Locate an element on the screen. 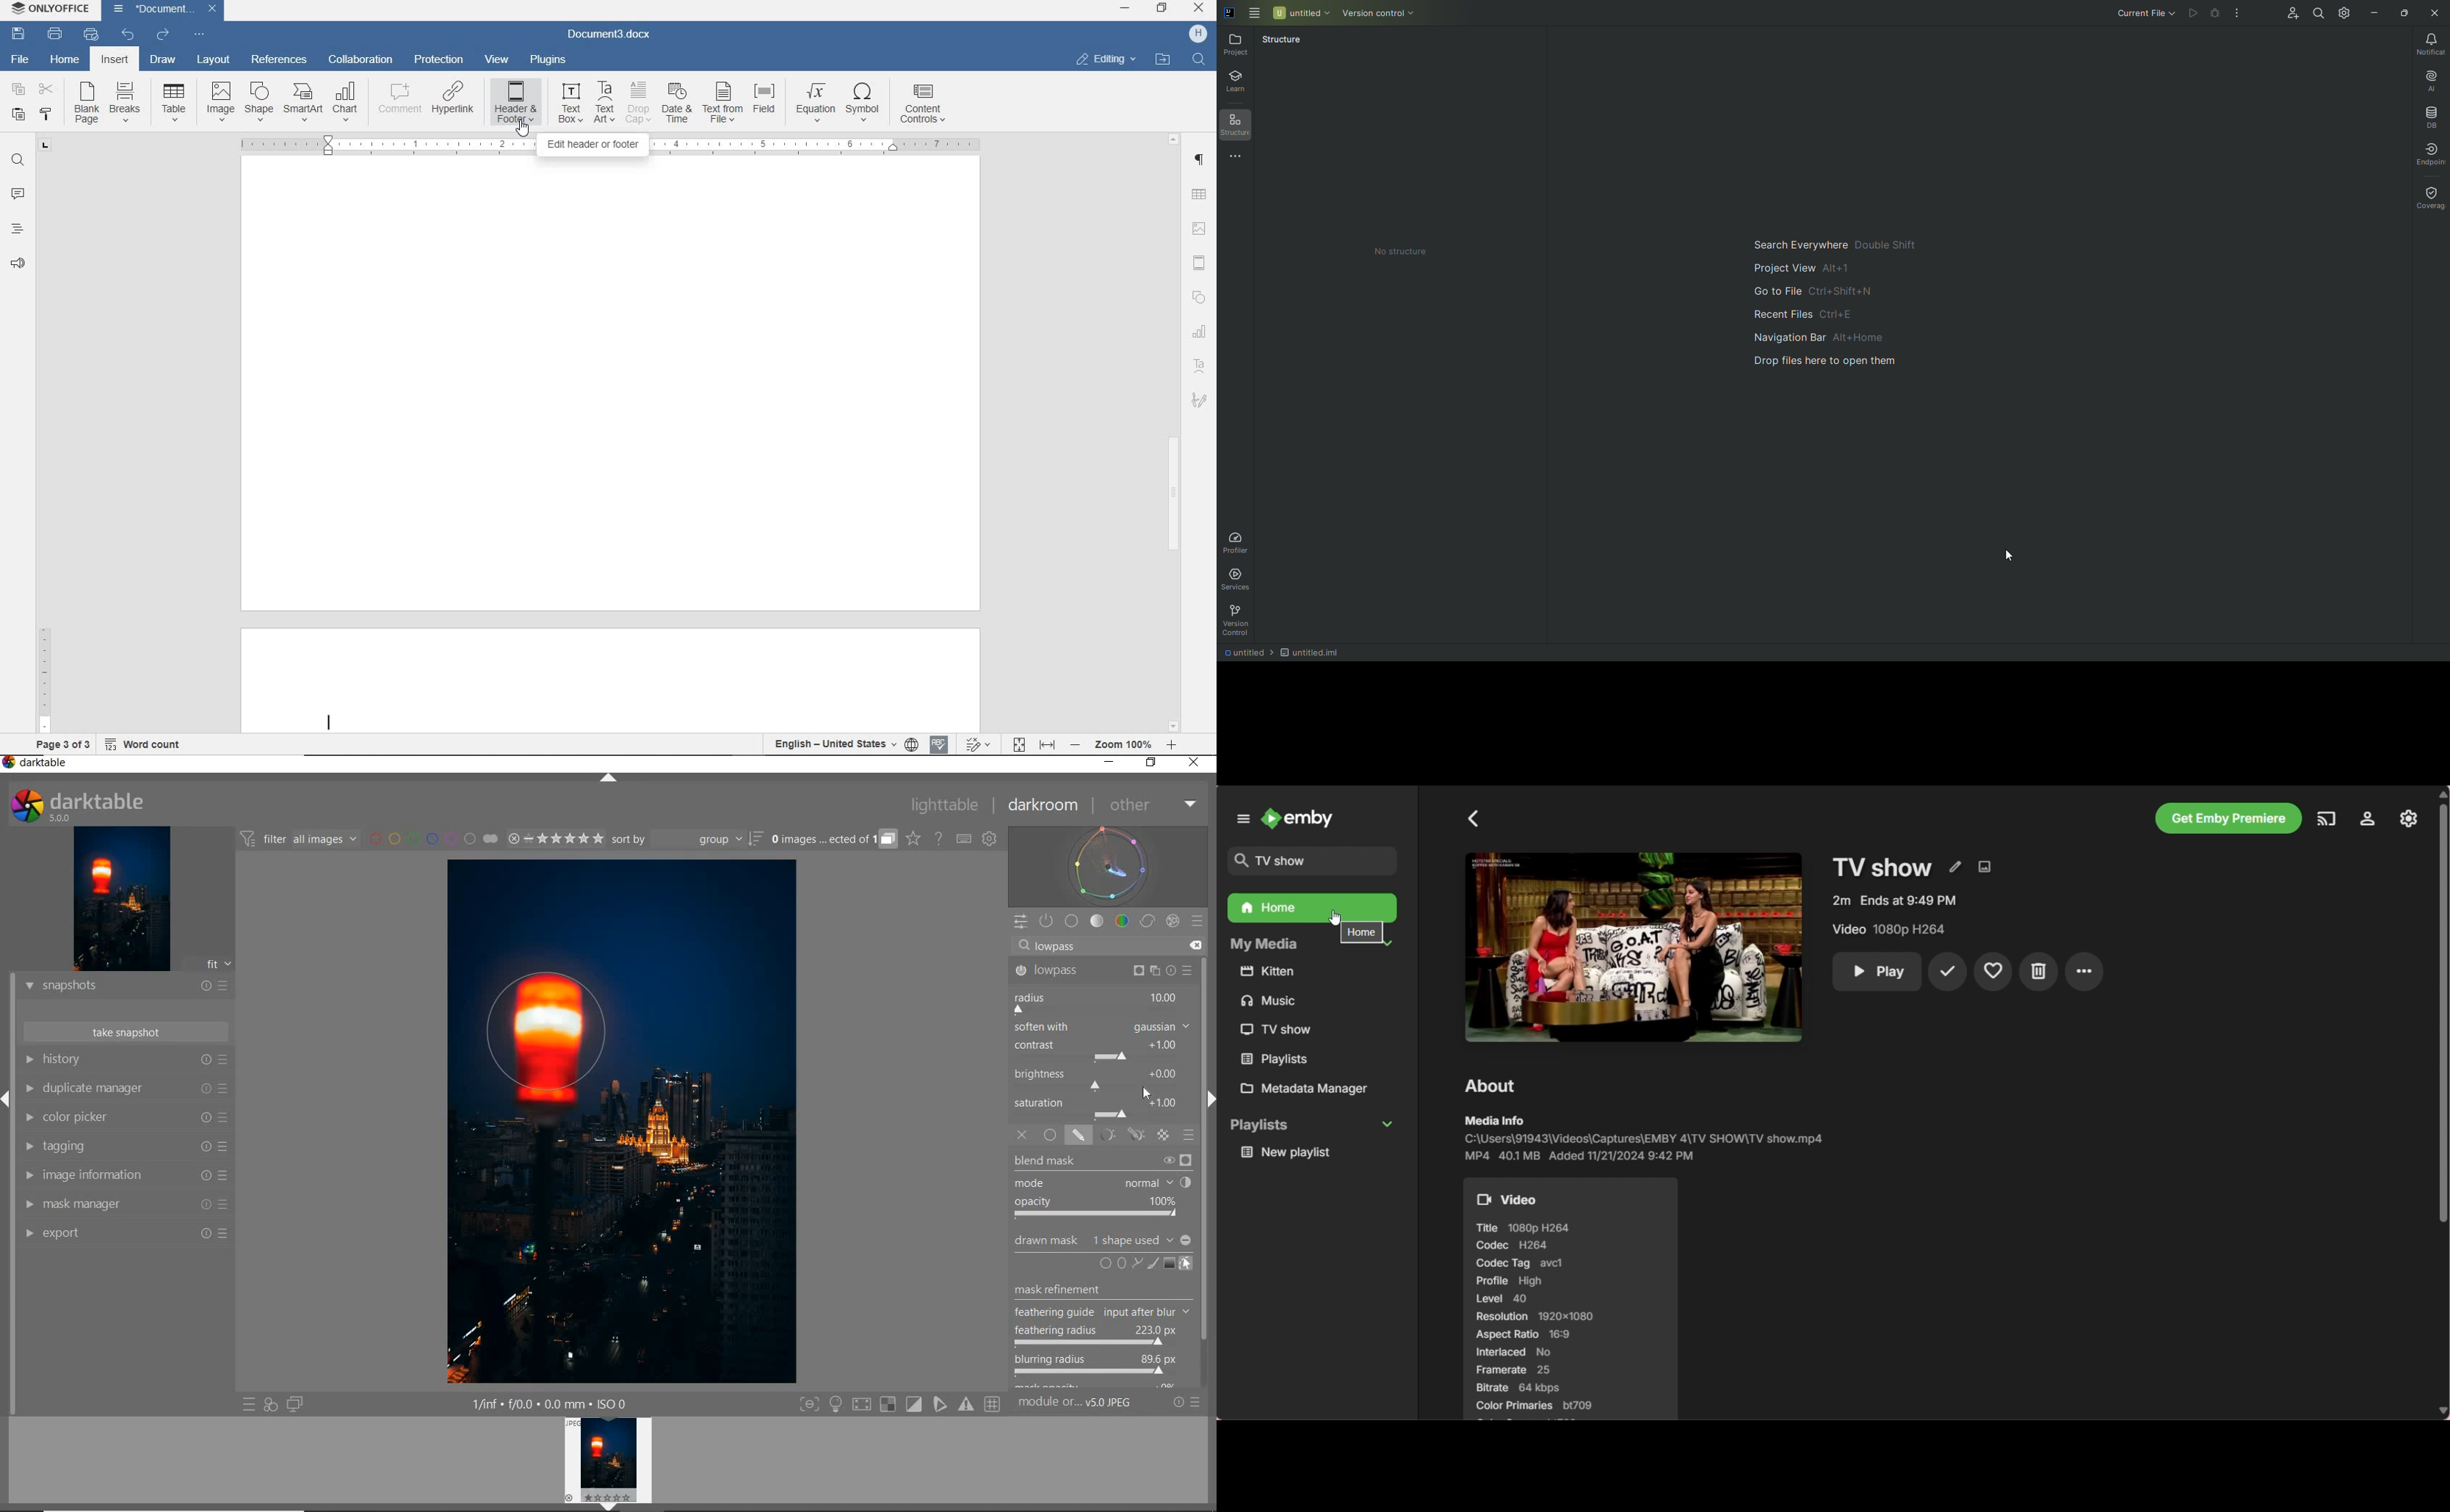  Zoom In is located at coordinates (1170, 747).